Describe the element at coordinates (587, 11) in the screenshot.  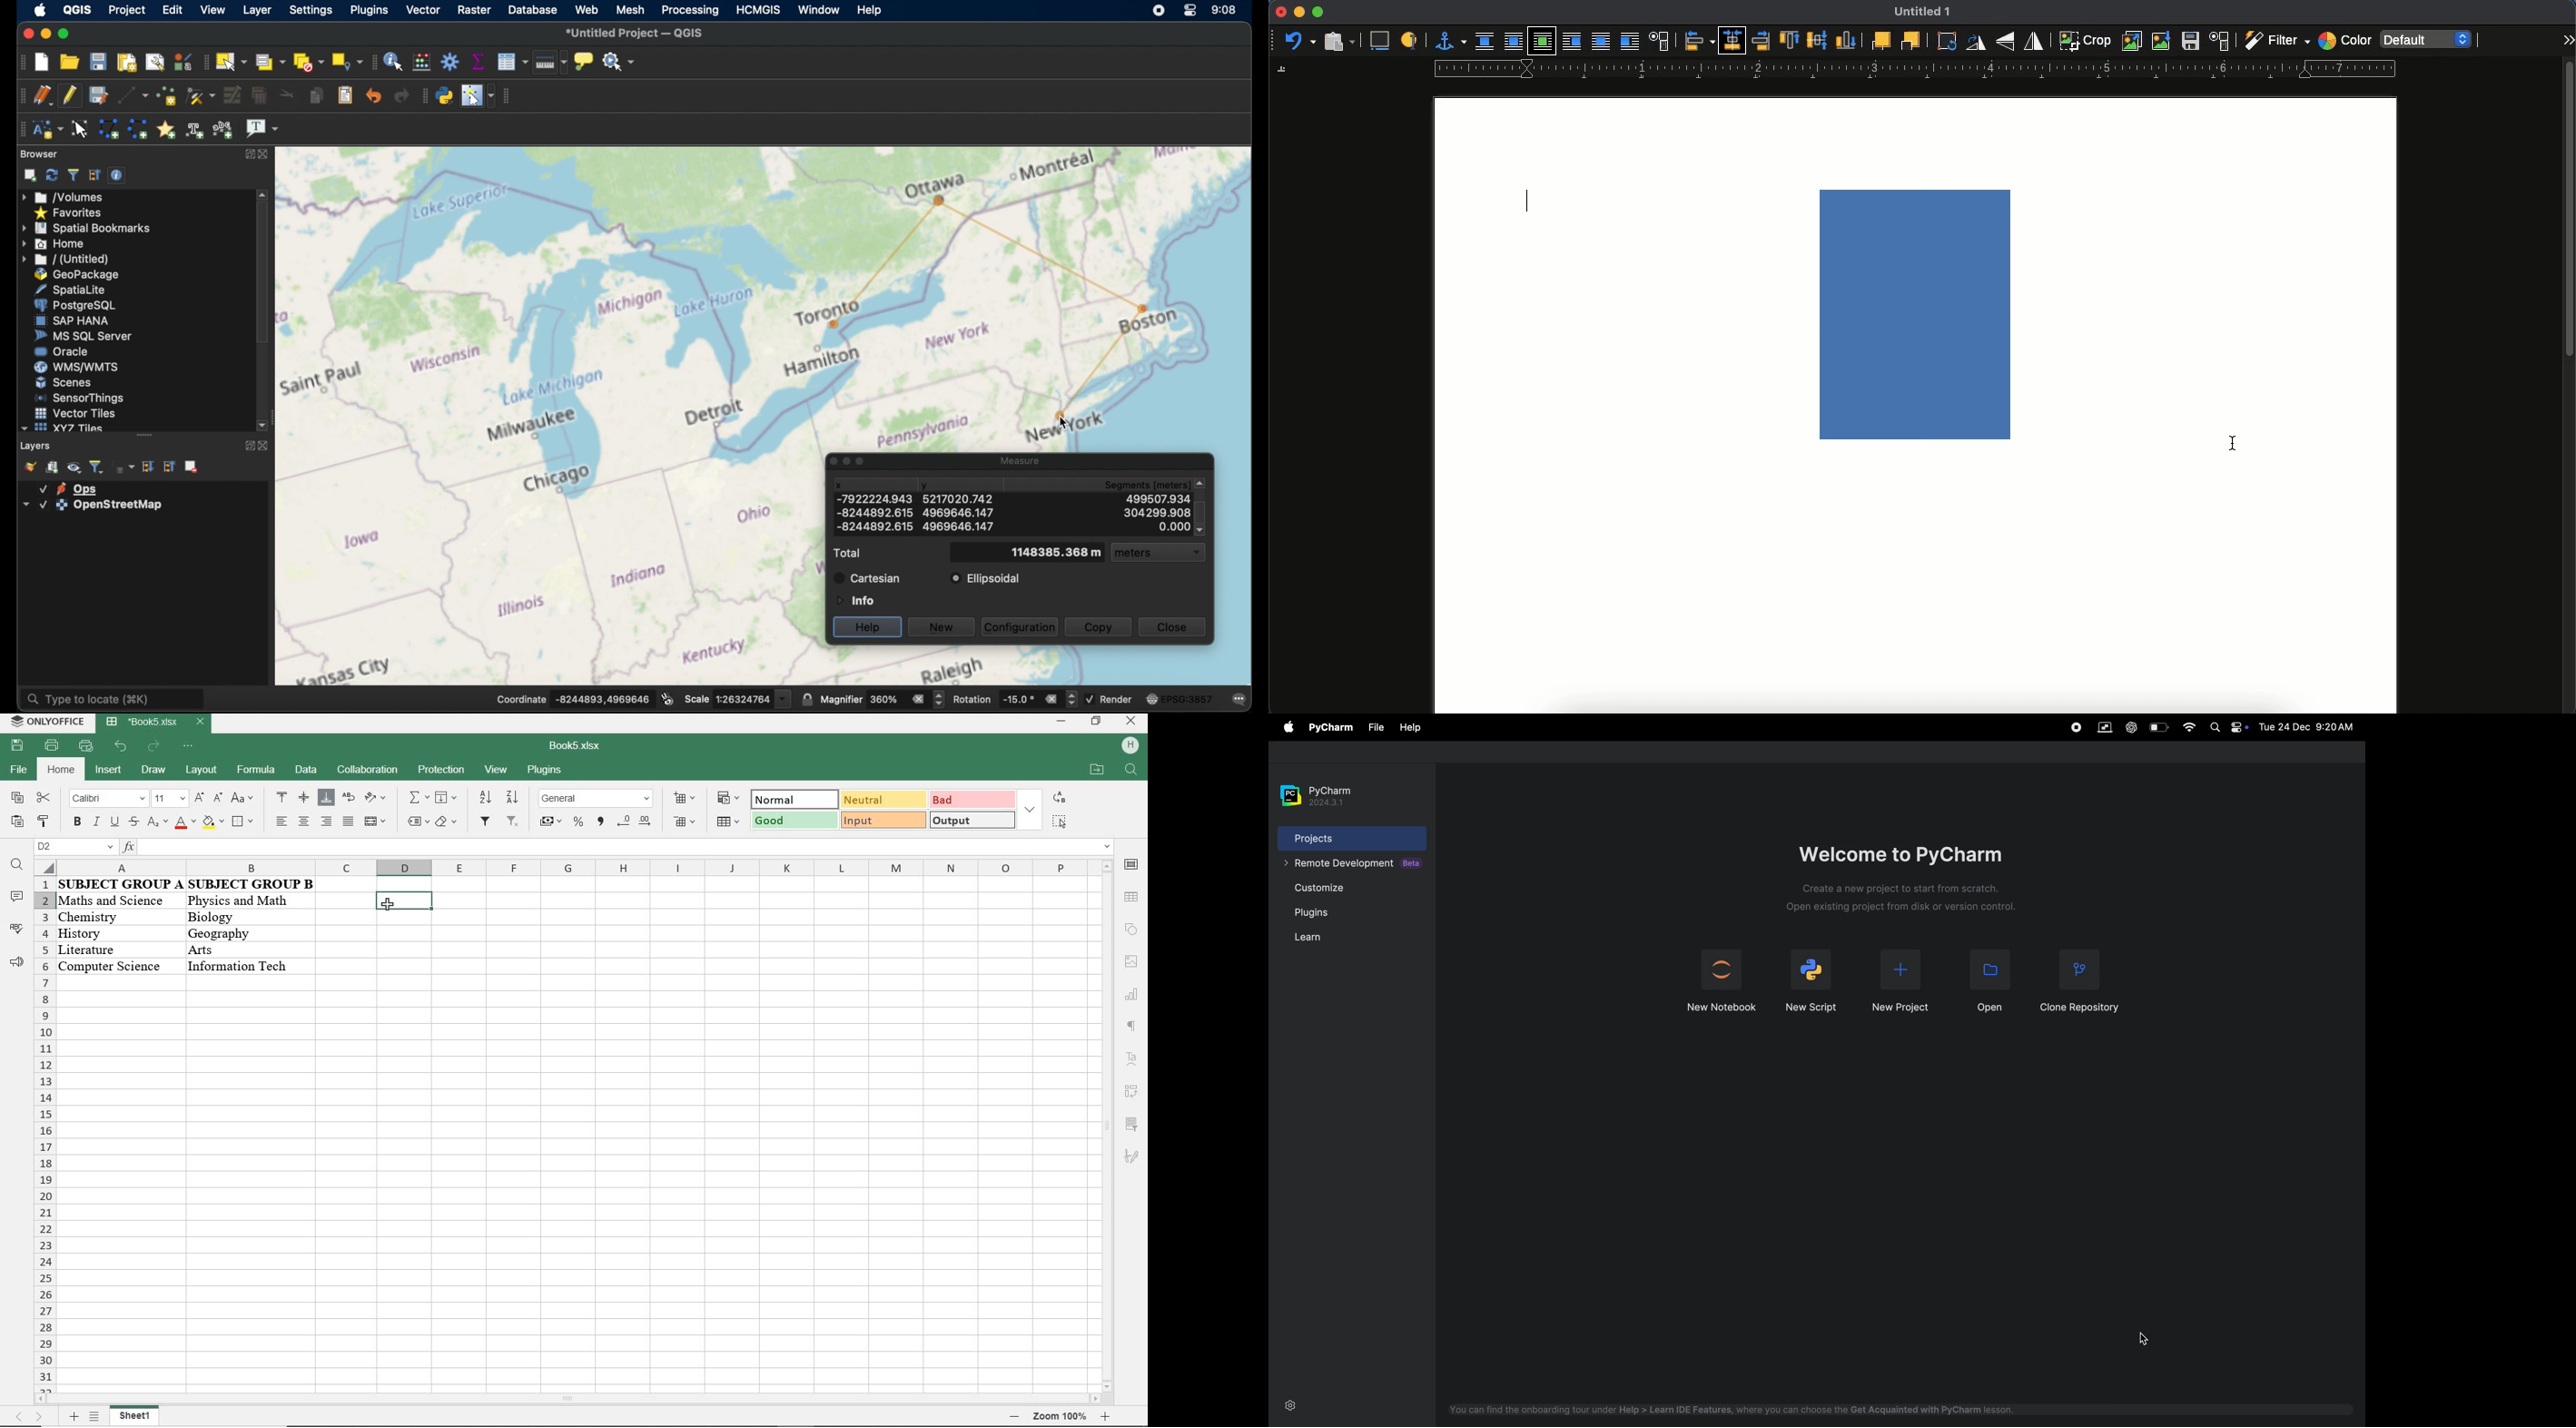
I see `web` at that location.